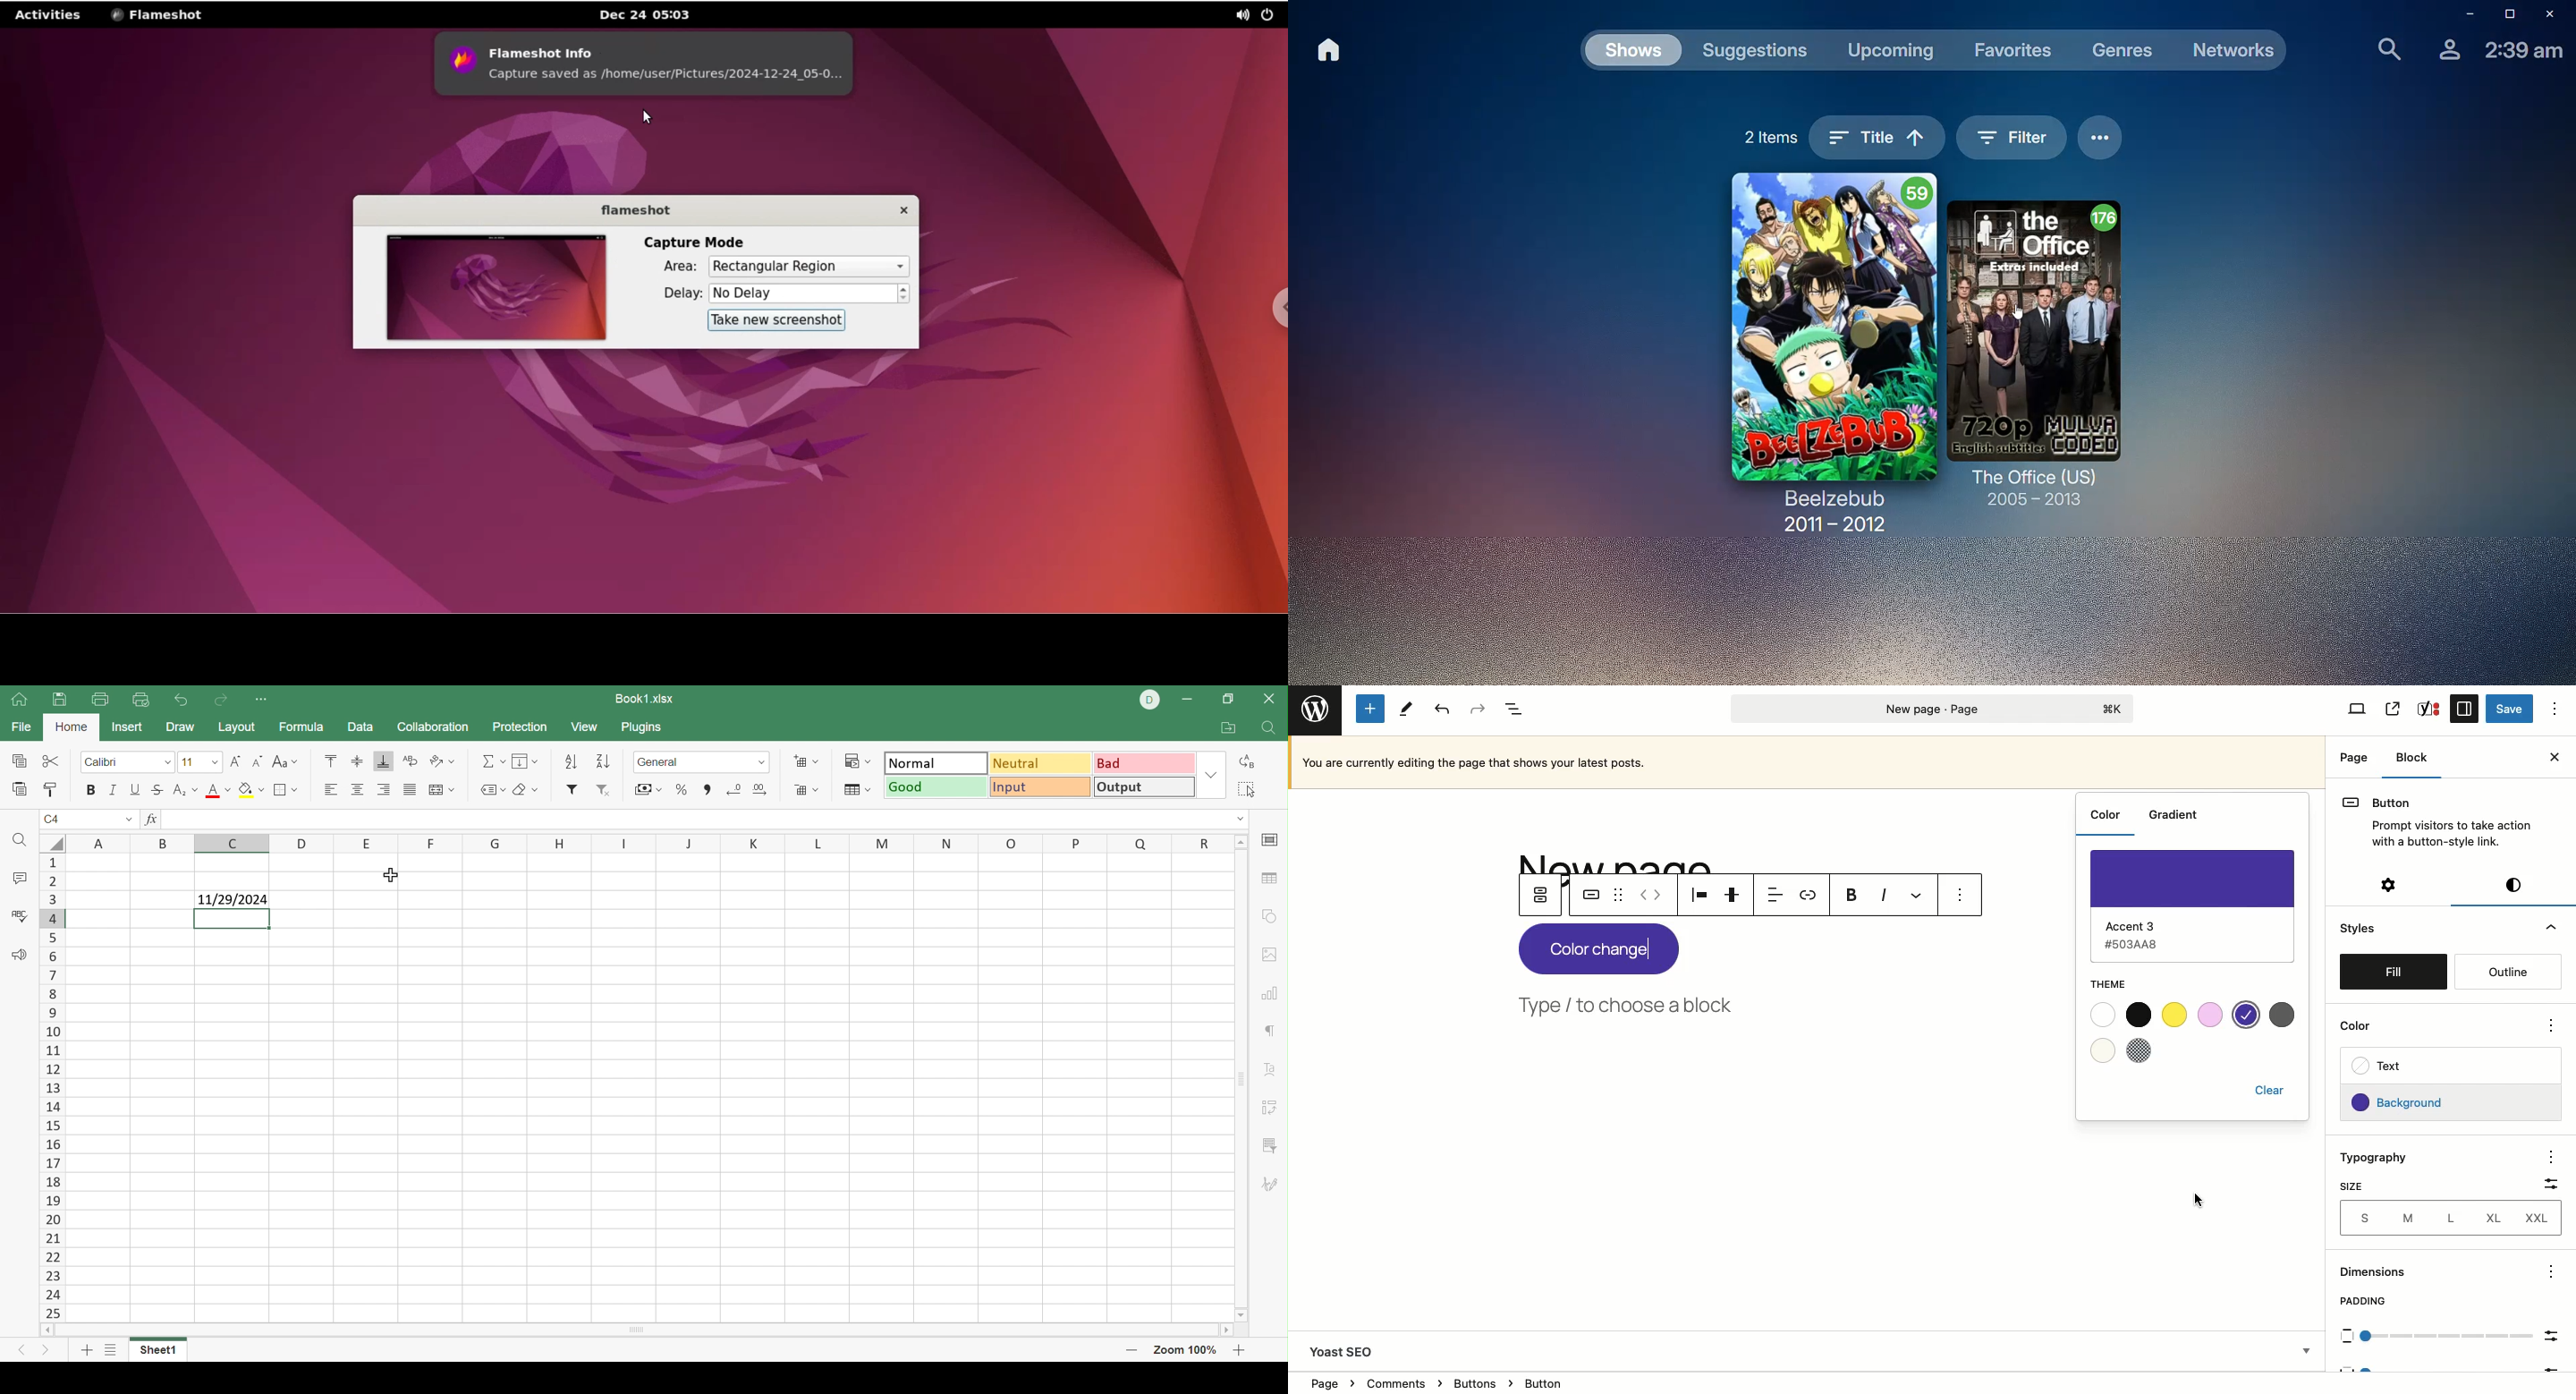 Image resolution: width=2576 pixels, height=1400 pixels. What do you see at coordinates (2544, 14) in the screenshot?
I see `Close` at bounding box center [2544, 14].